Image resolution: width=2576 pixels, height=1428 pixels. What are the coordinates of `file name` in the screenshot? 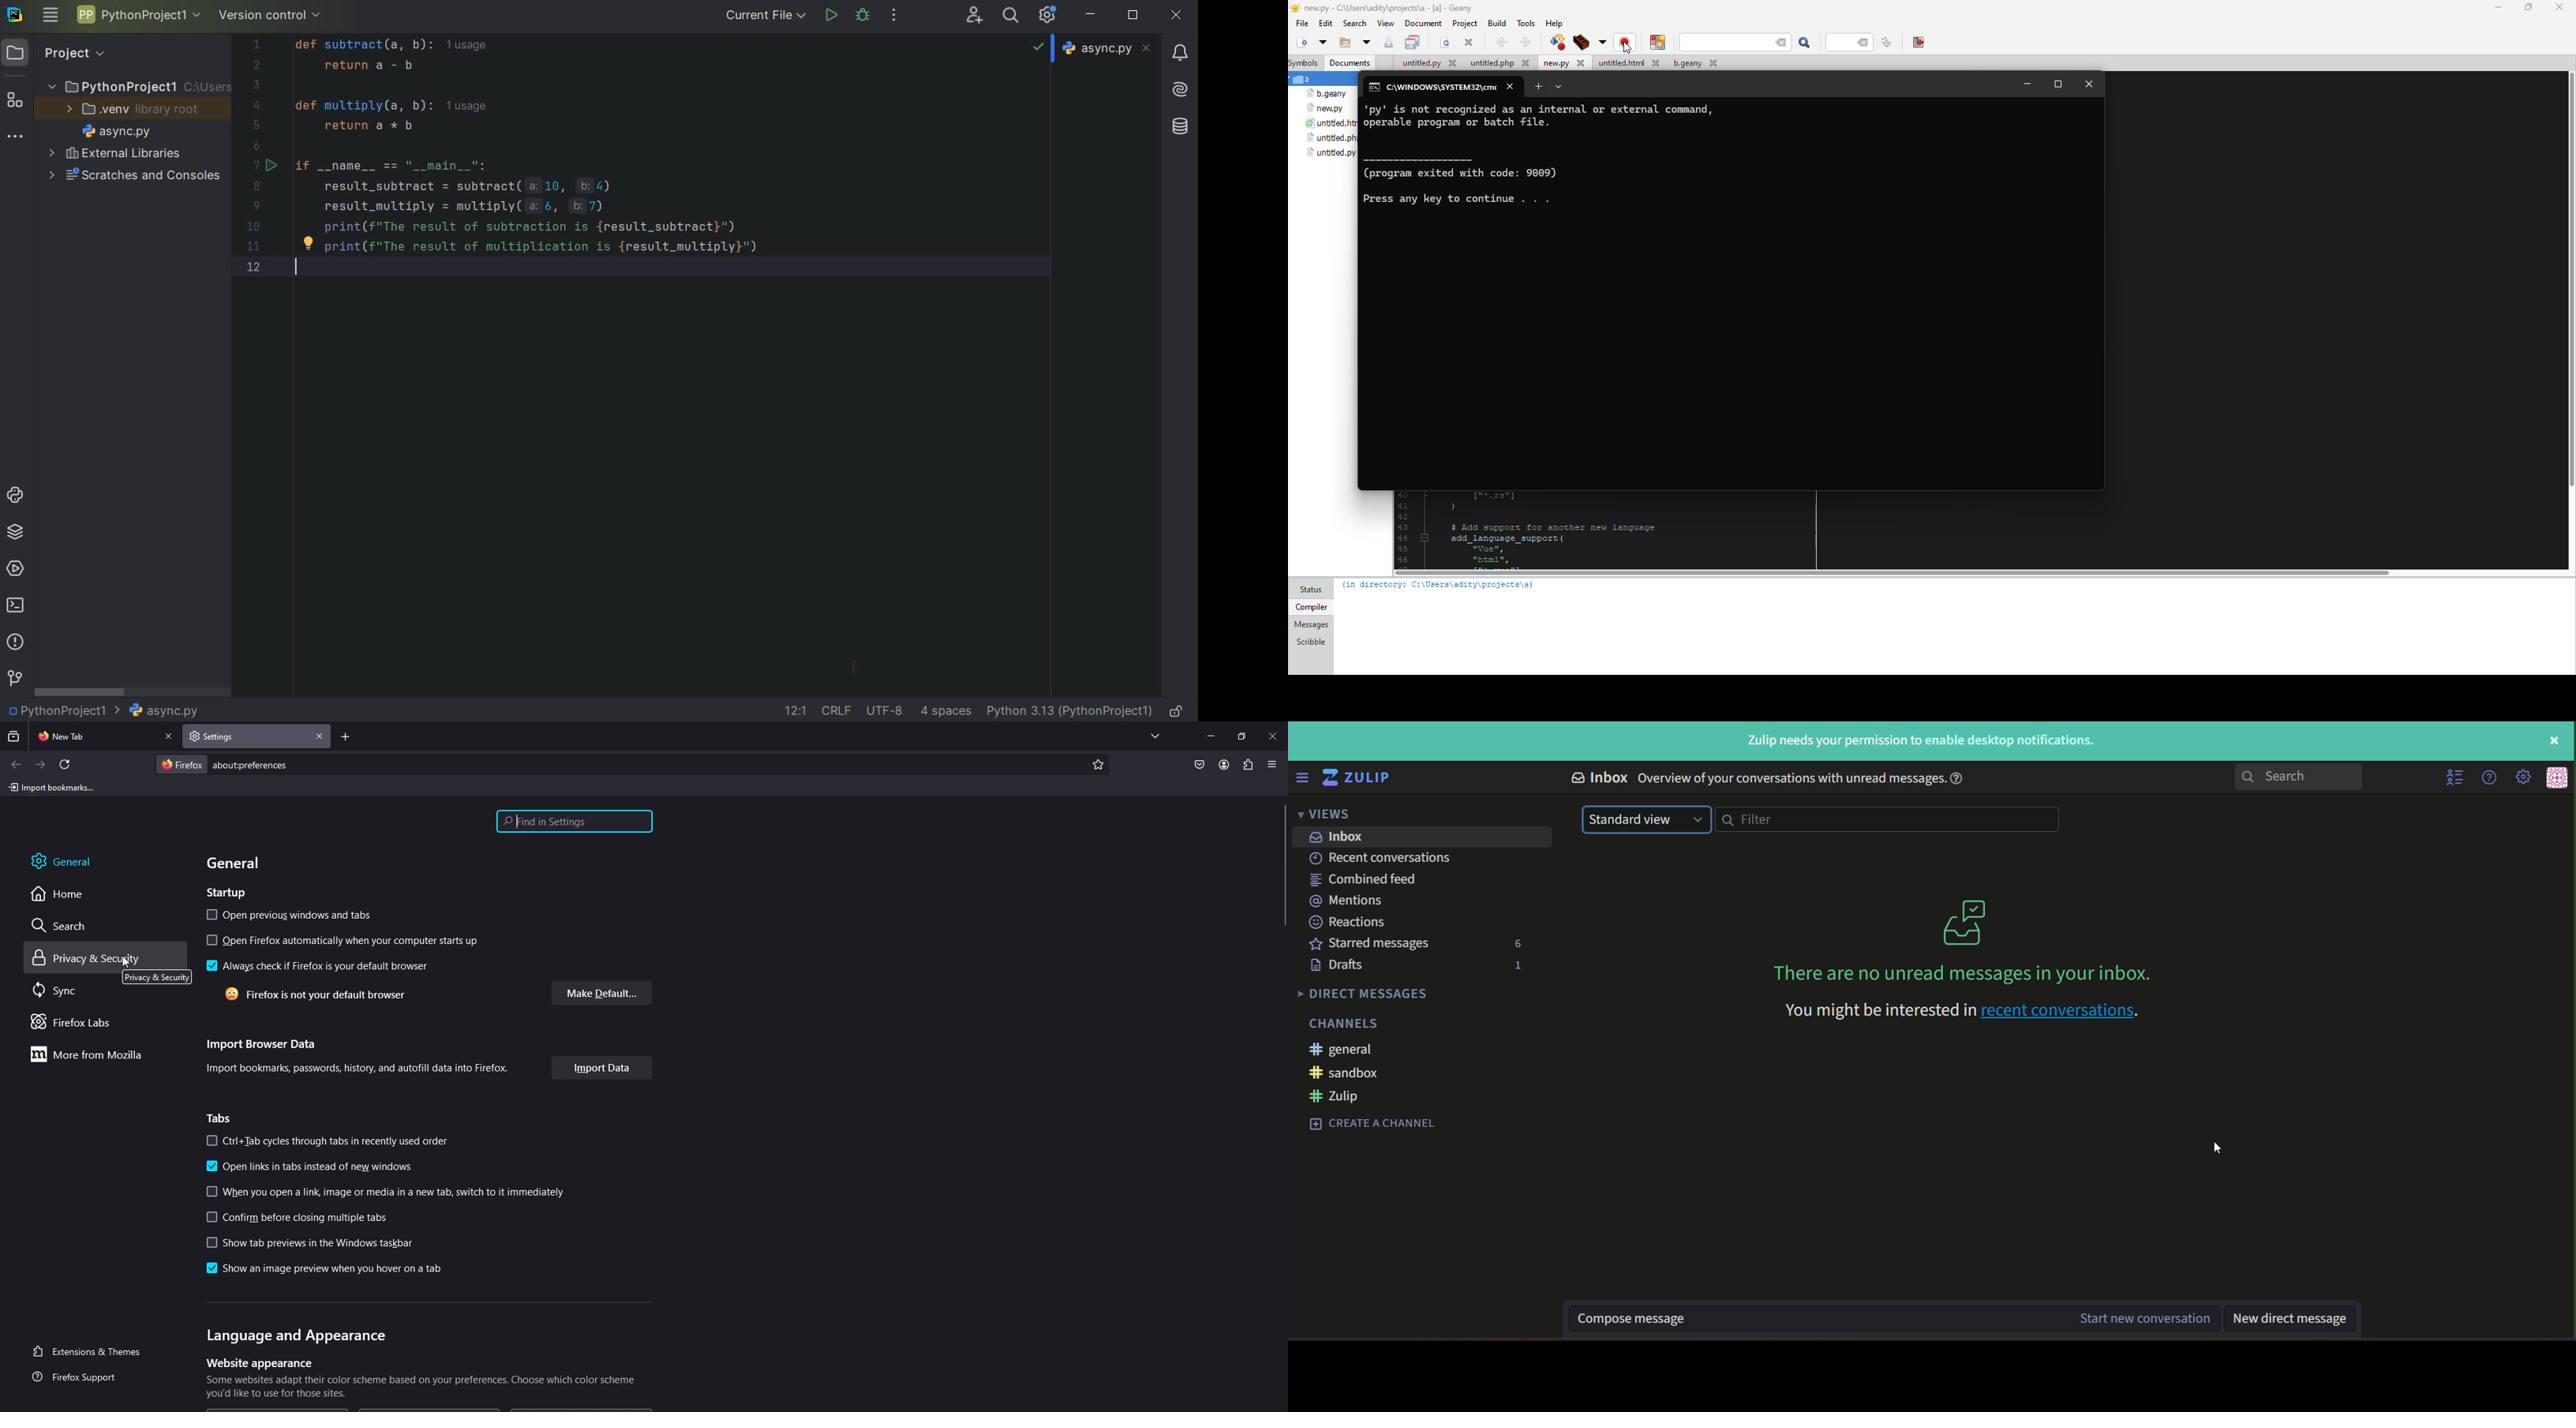 It's located at (156, 710).